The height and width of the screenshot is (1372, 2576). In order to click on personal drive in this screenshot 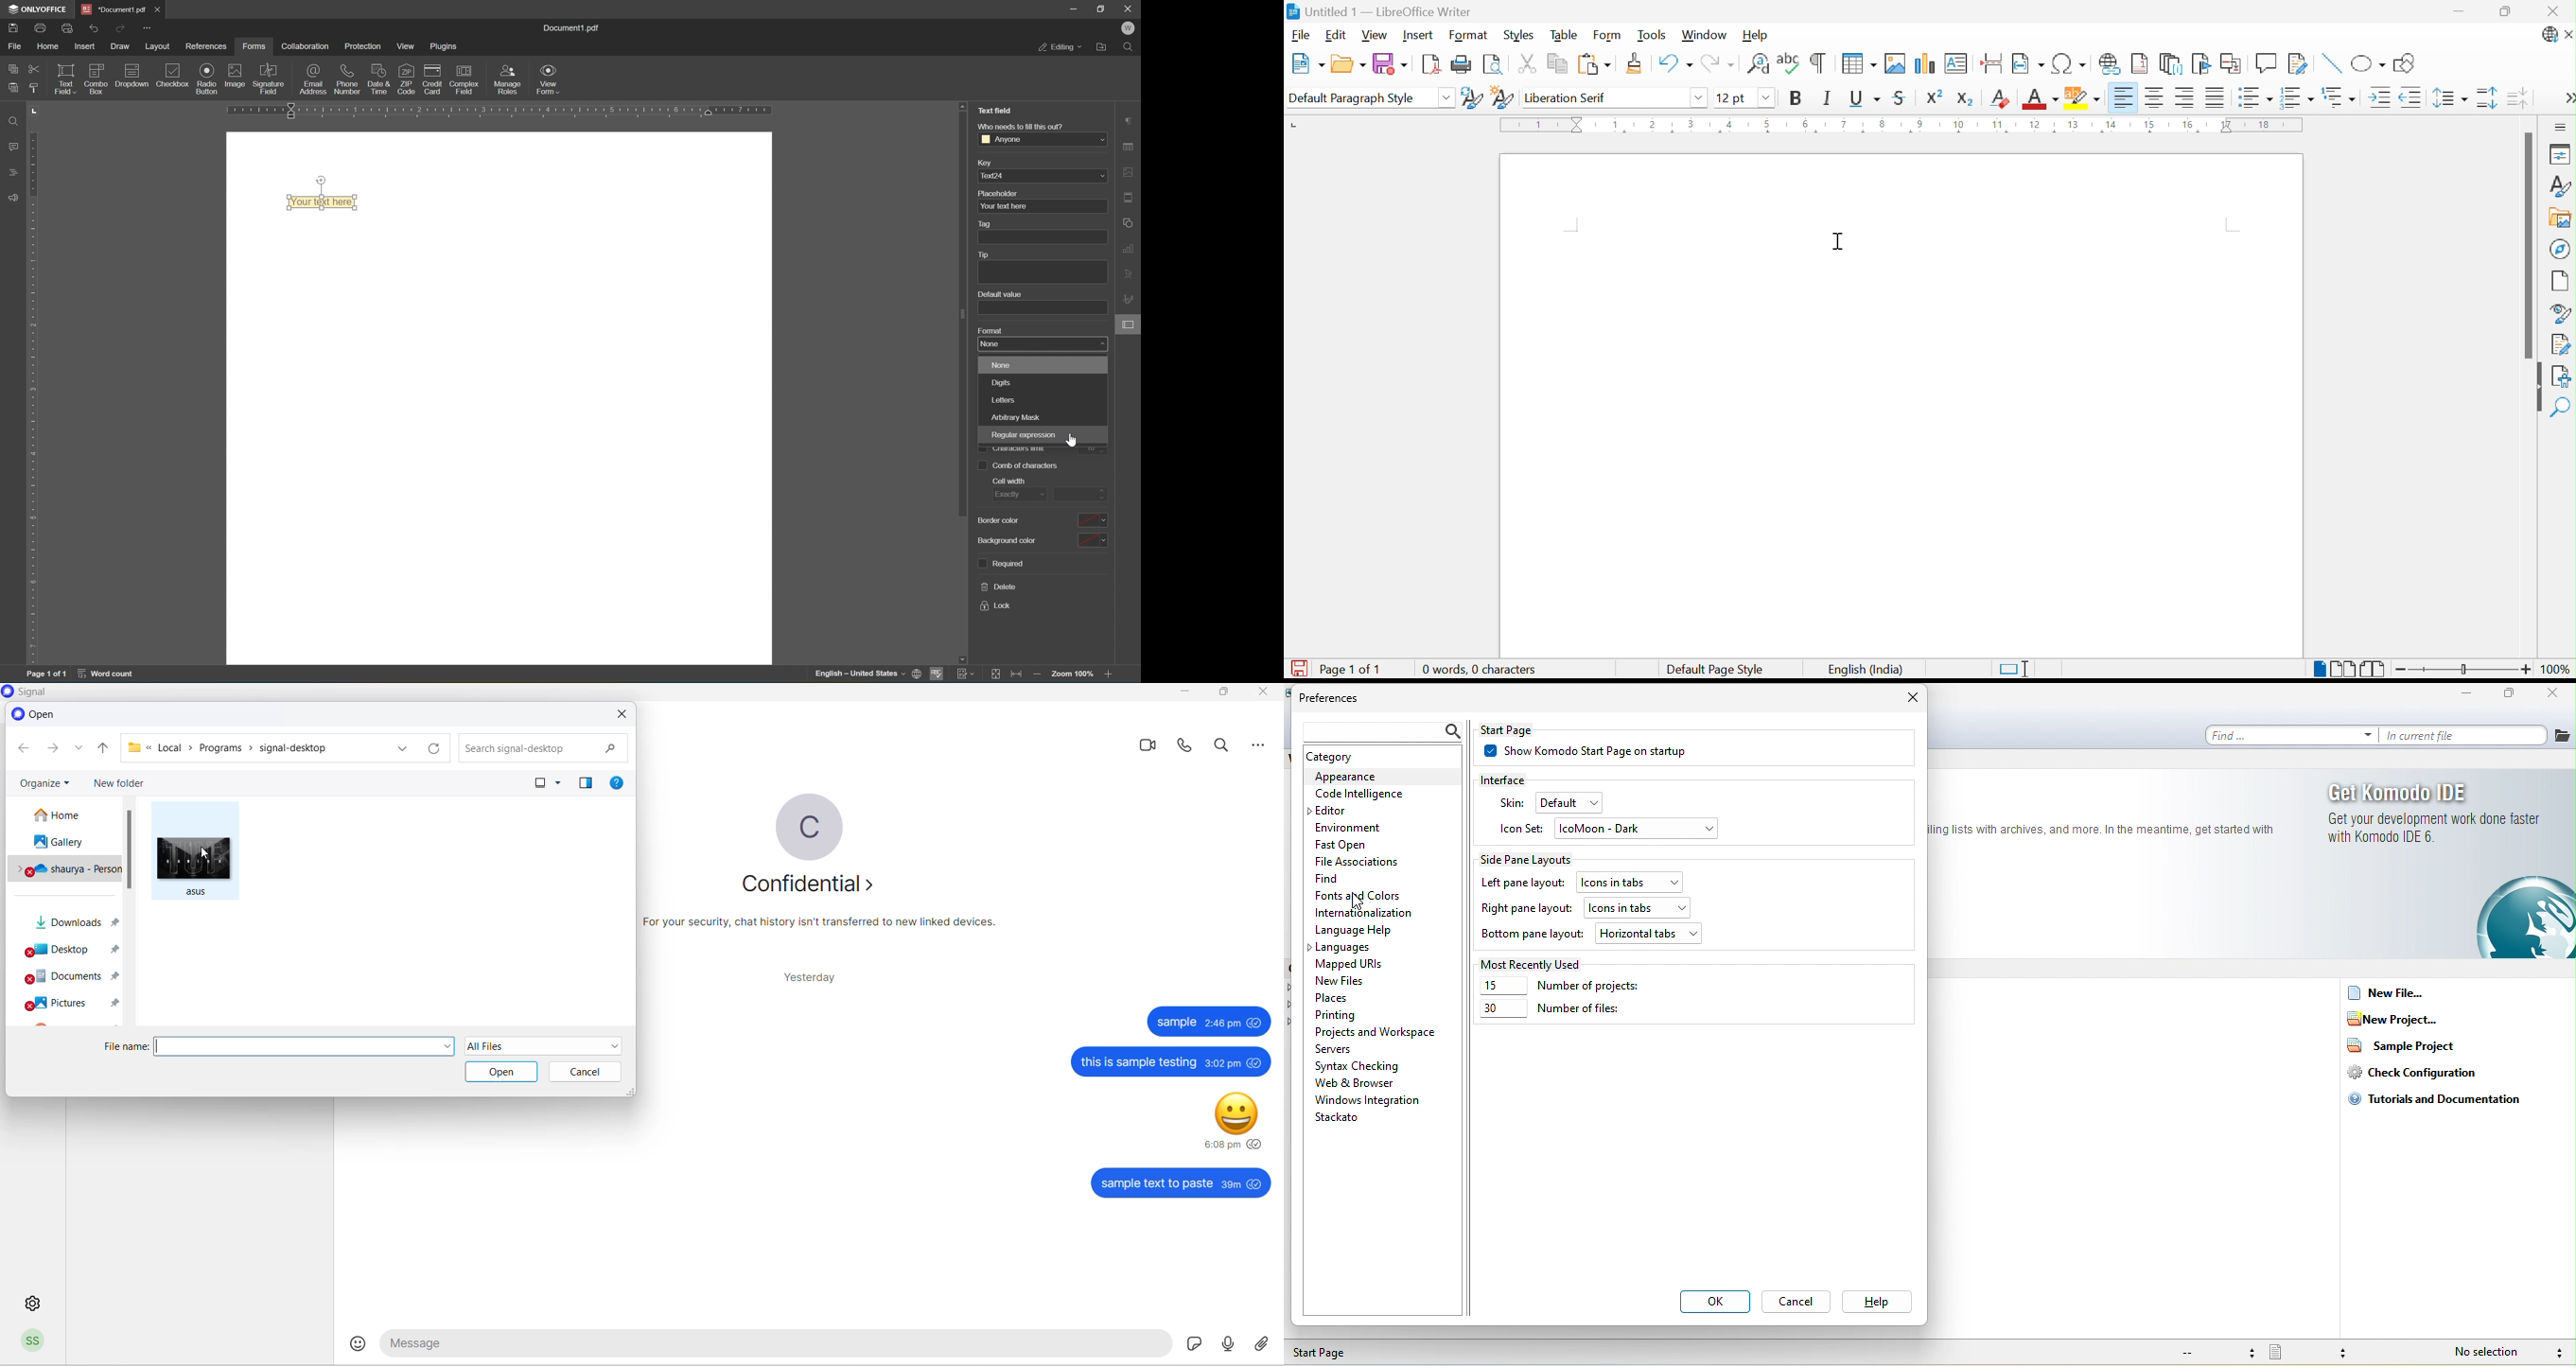, I will do `click(66, 870)`.